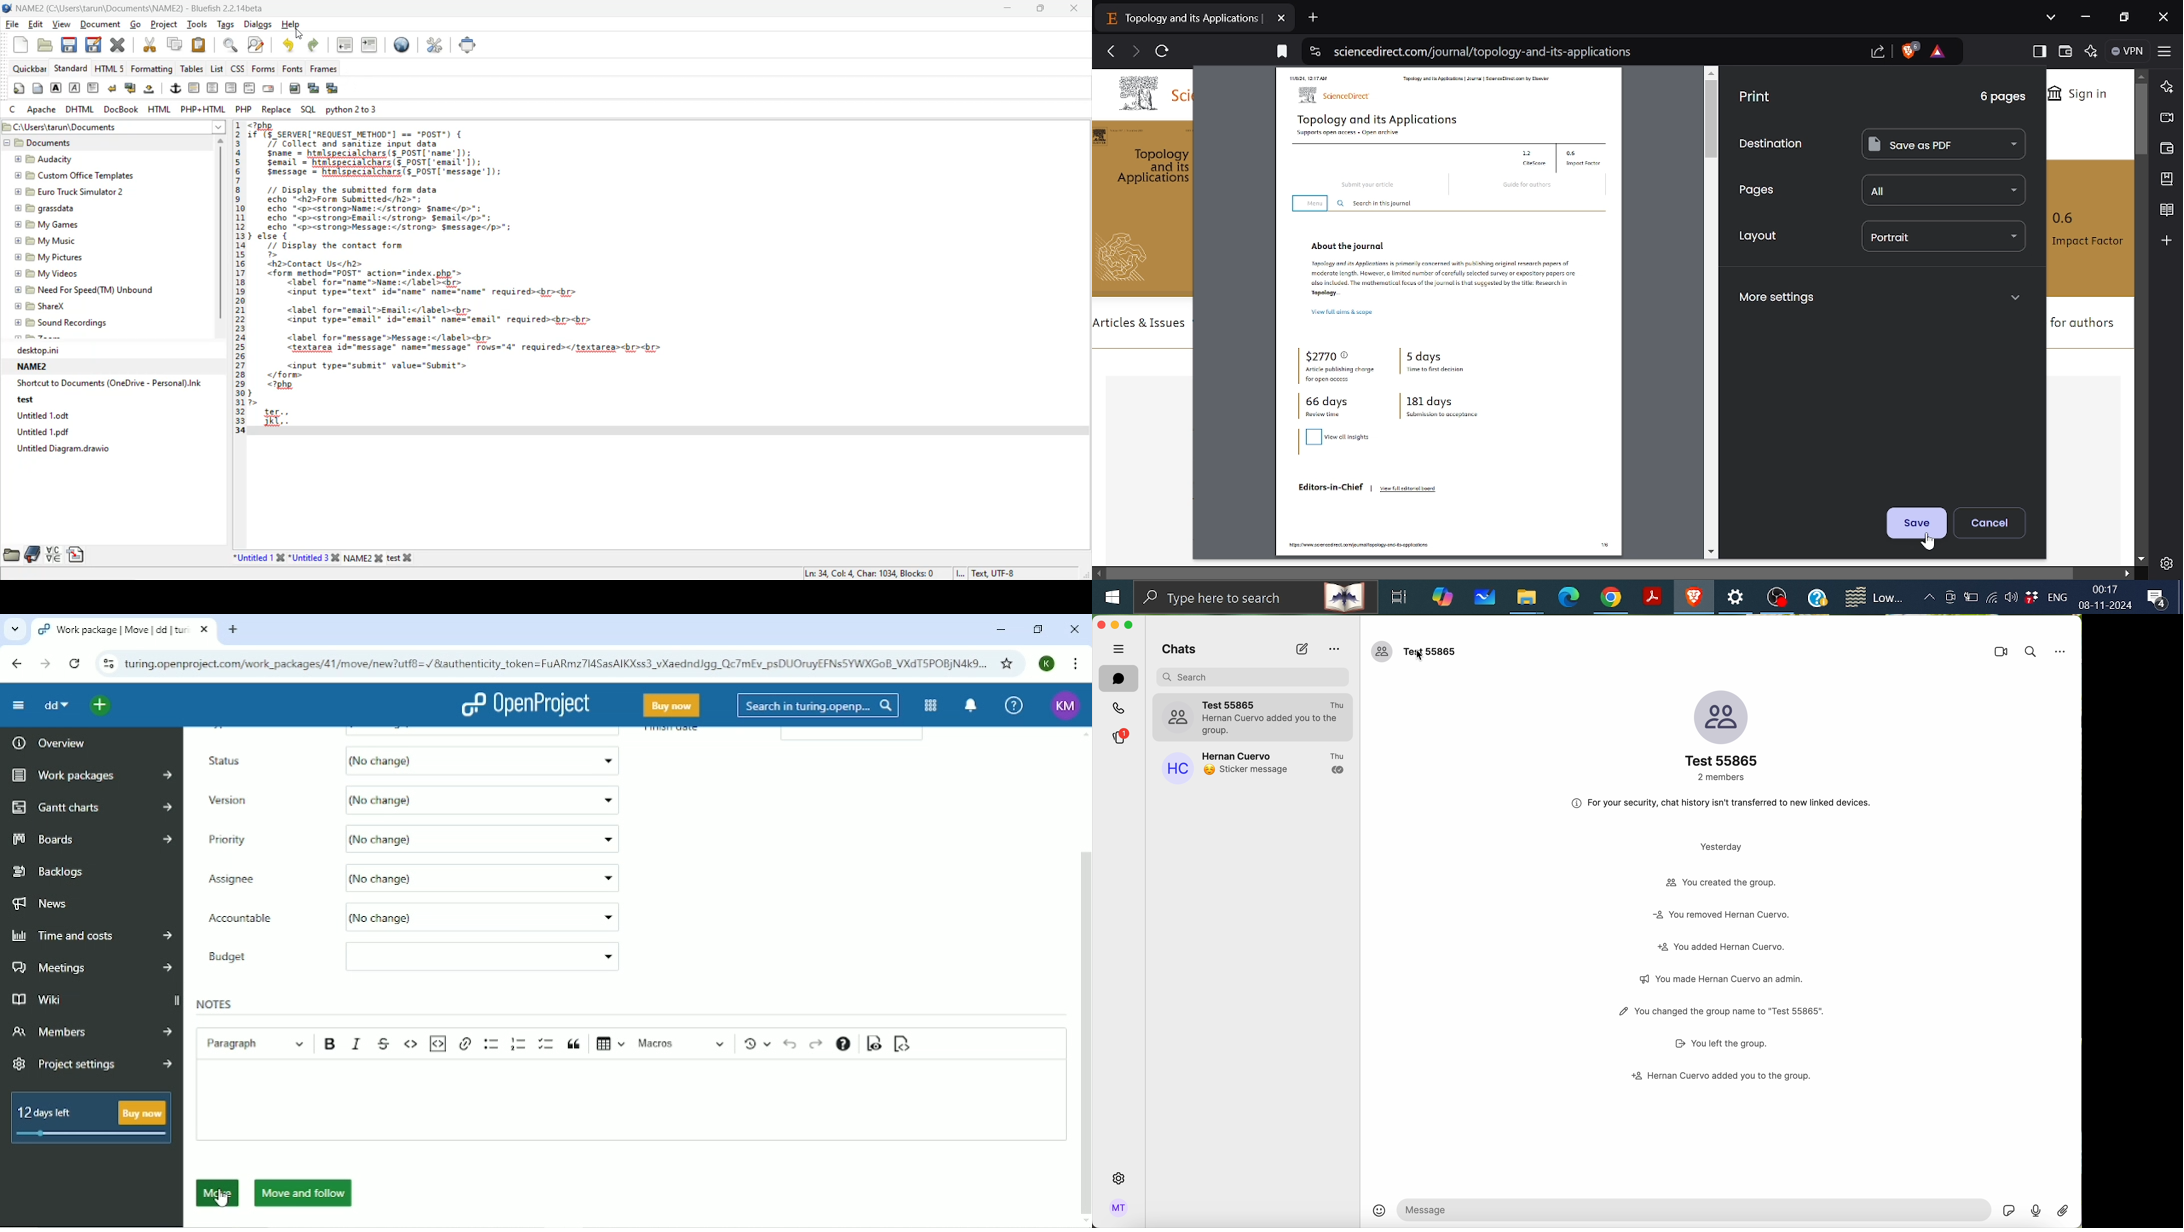  What do you see at coordinates (104, 383) in the screenshot?
I see `Shortcut to Documents (OneDrive - Personal).Ink` at bounding box center [104, 383].